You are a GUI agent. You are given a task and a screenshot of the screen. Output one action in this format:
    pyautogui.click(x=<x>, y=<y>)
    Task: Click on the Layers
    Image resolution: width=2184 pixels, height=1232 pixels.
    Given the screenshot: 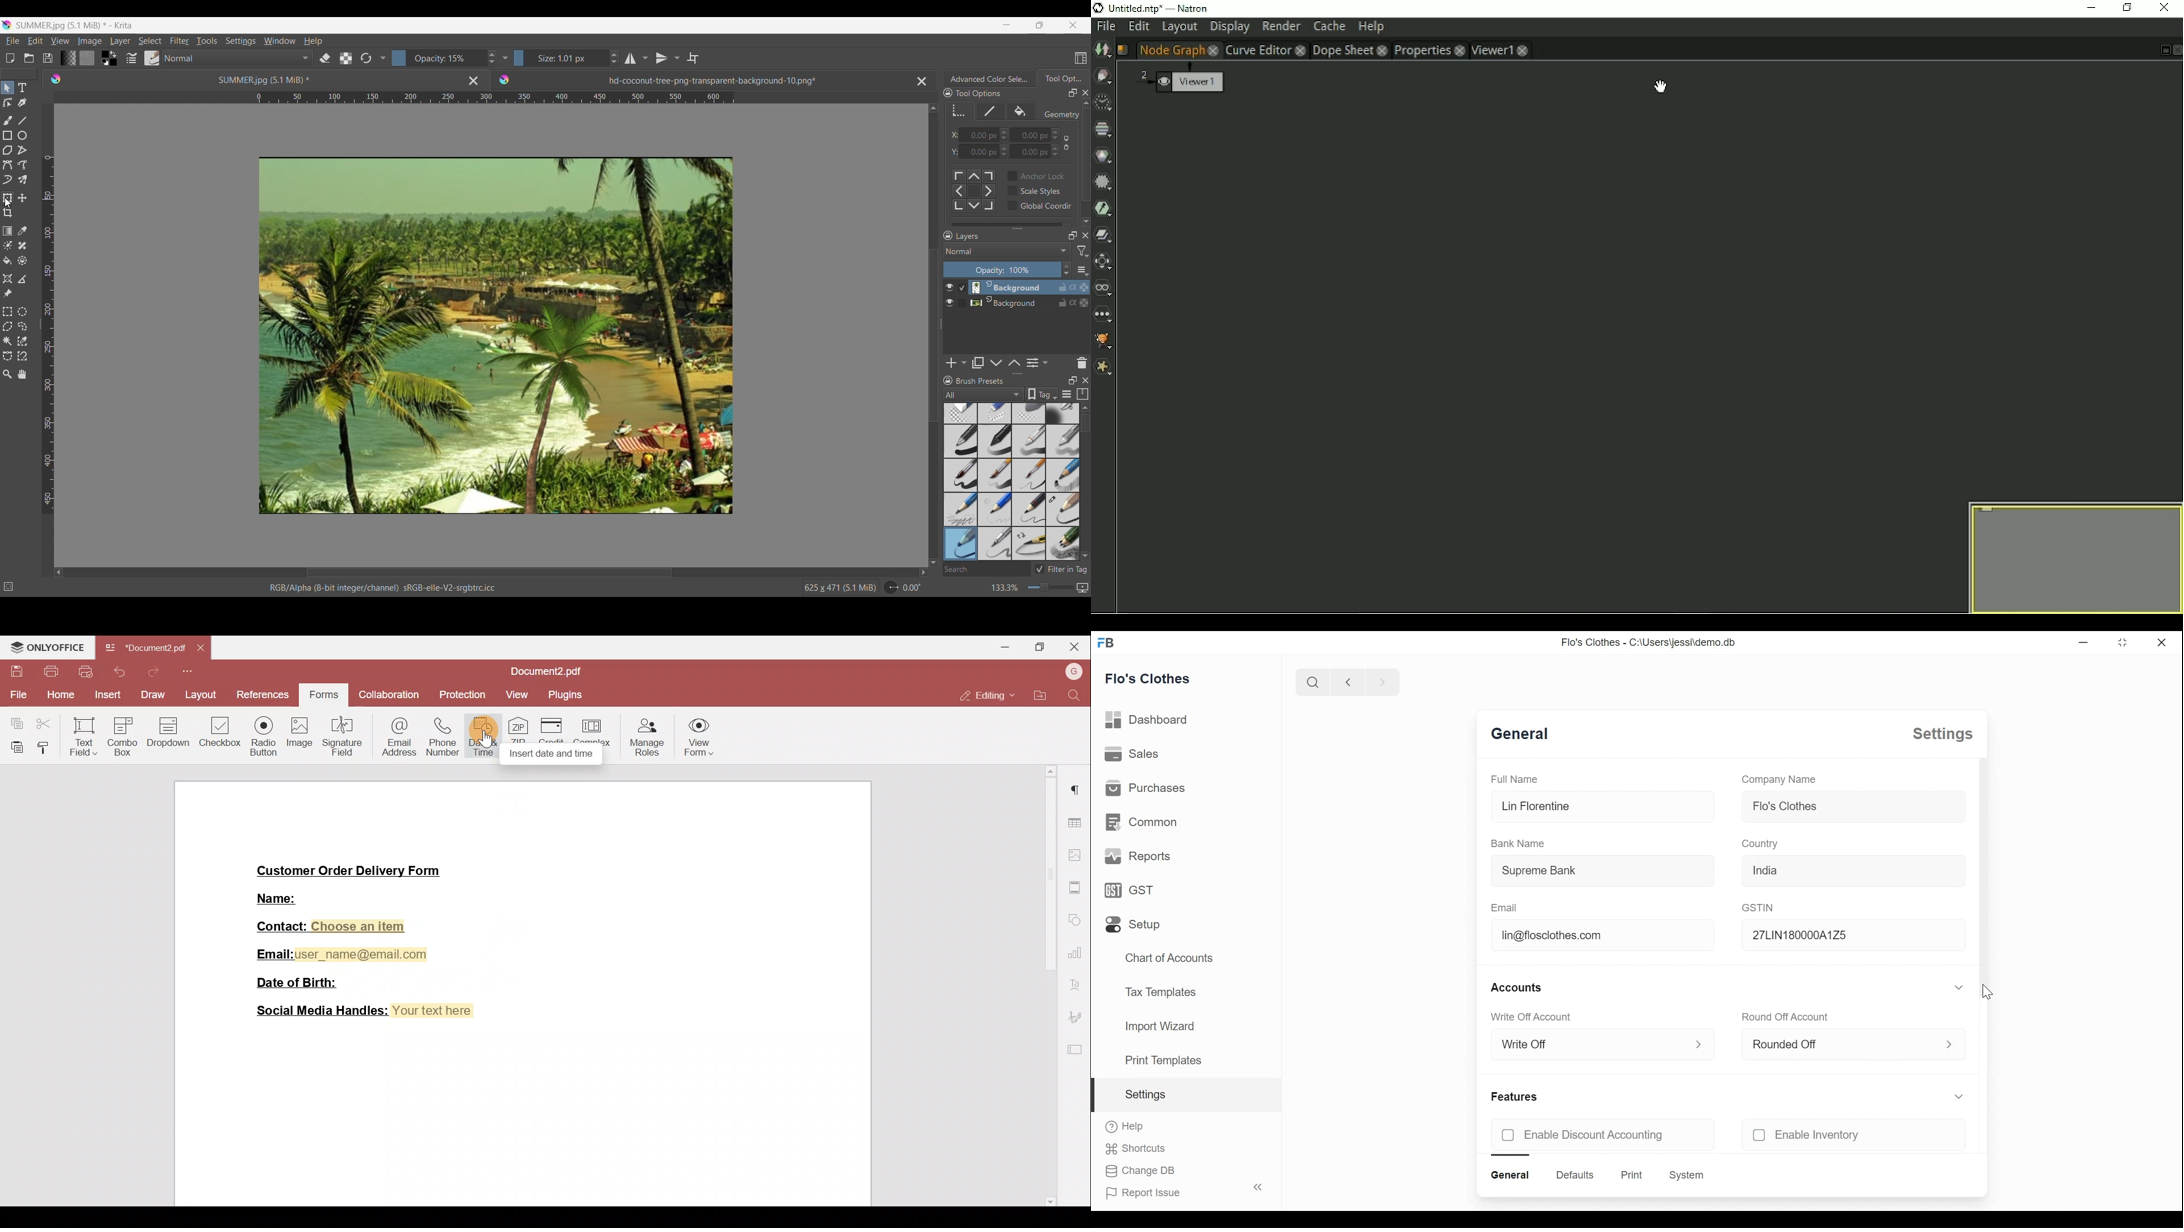 What is the action you would take?
    pyautogui.click(x=1010, y=237)
    